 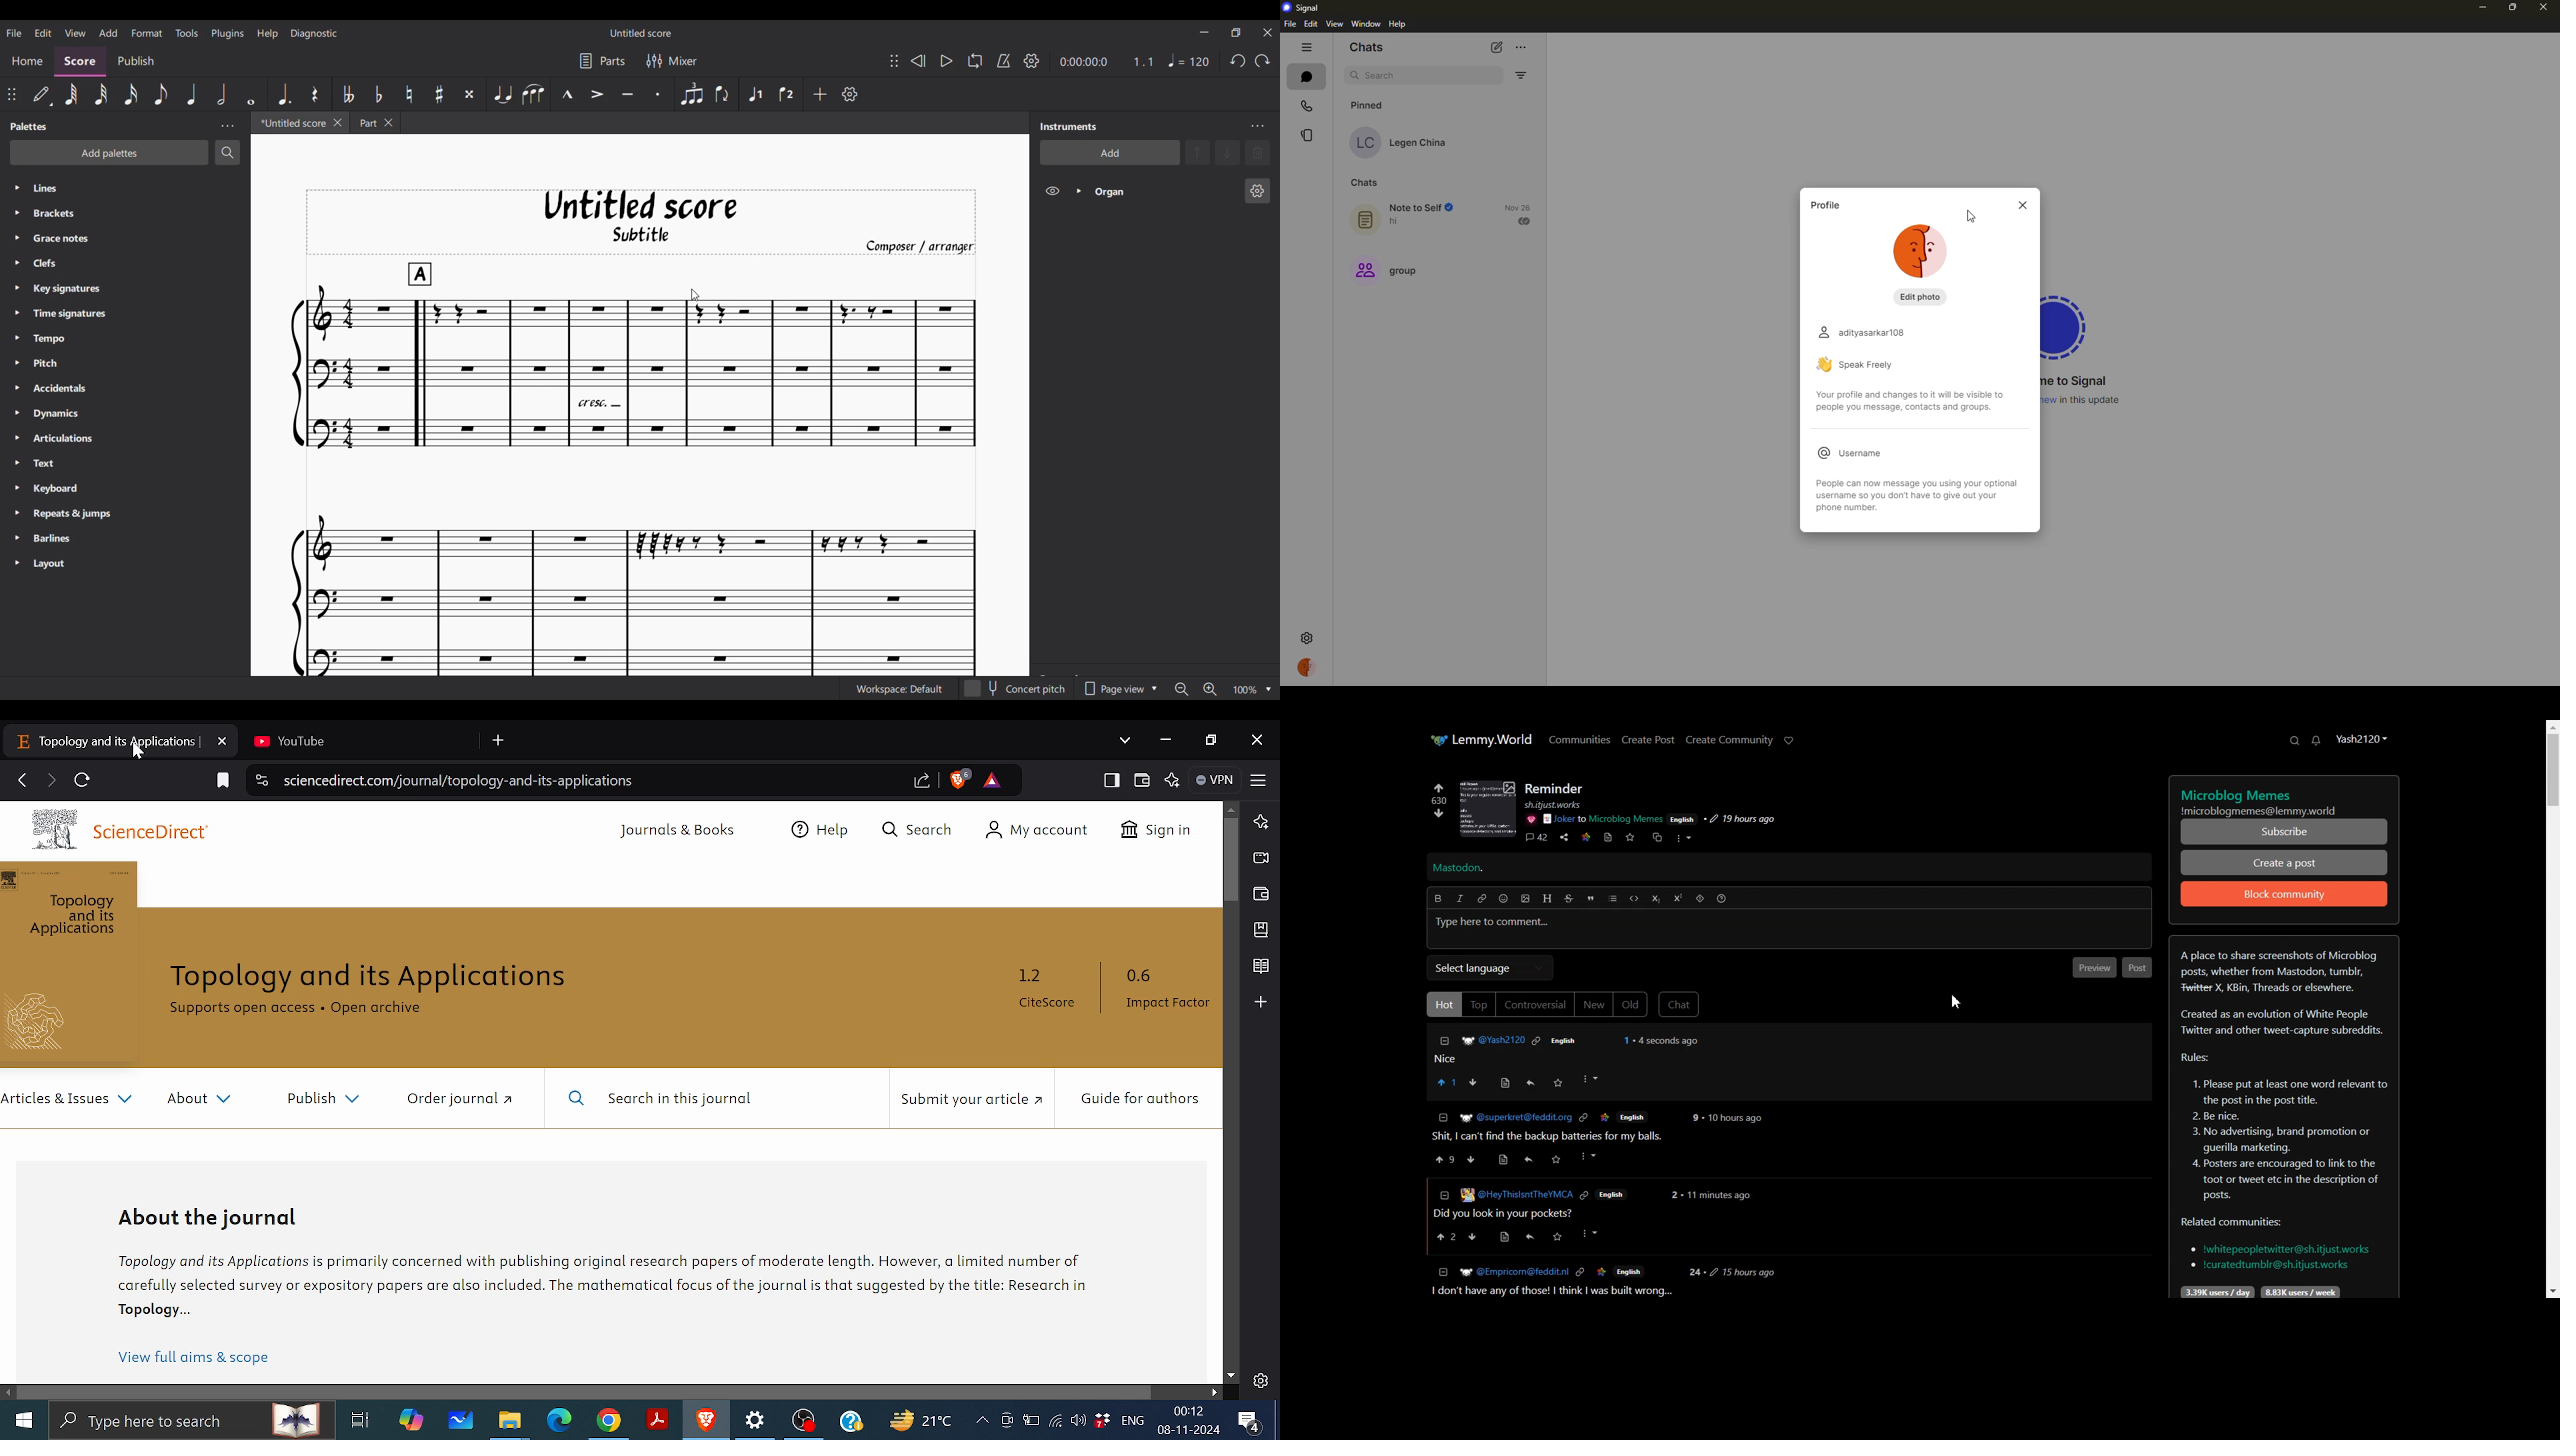 I want to click on , so click(x=1558, y=1161).